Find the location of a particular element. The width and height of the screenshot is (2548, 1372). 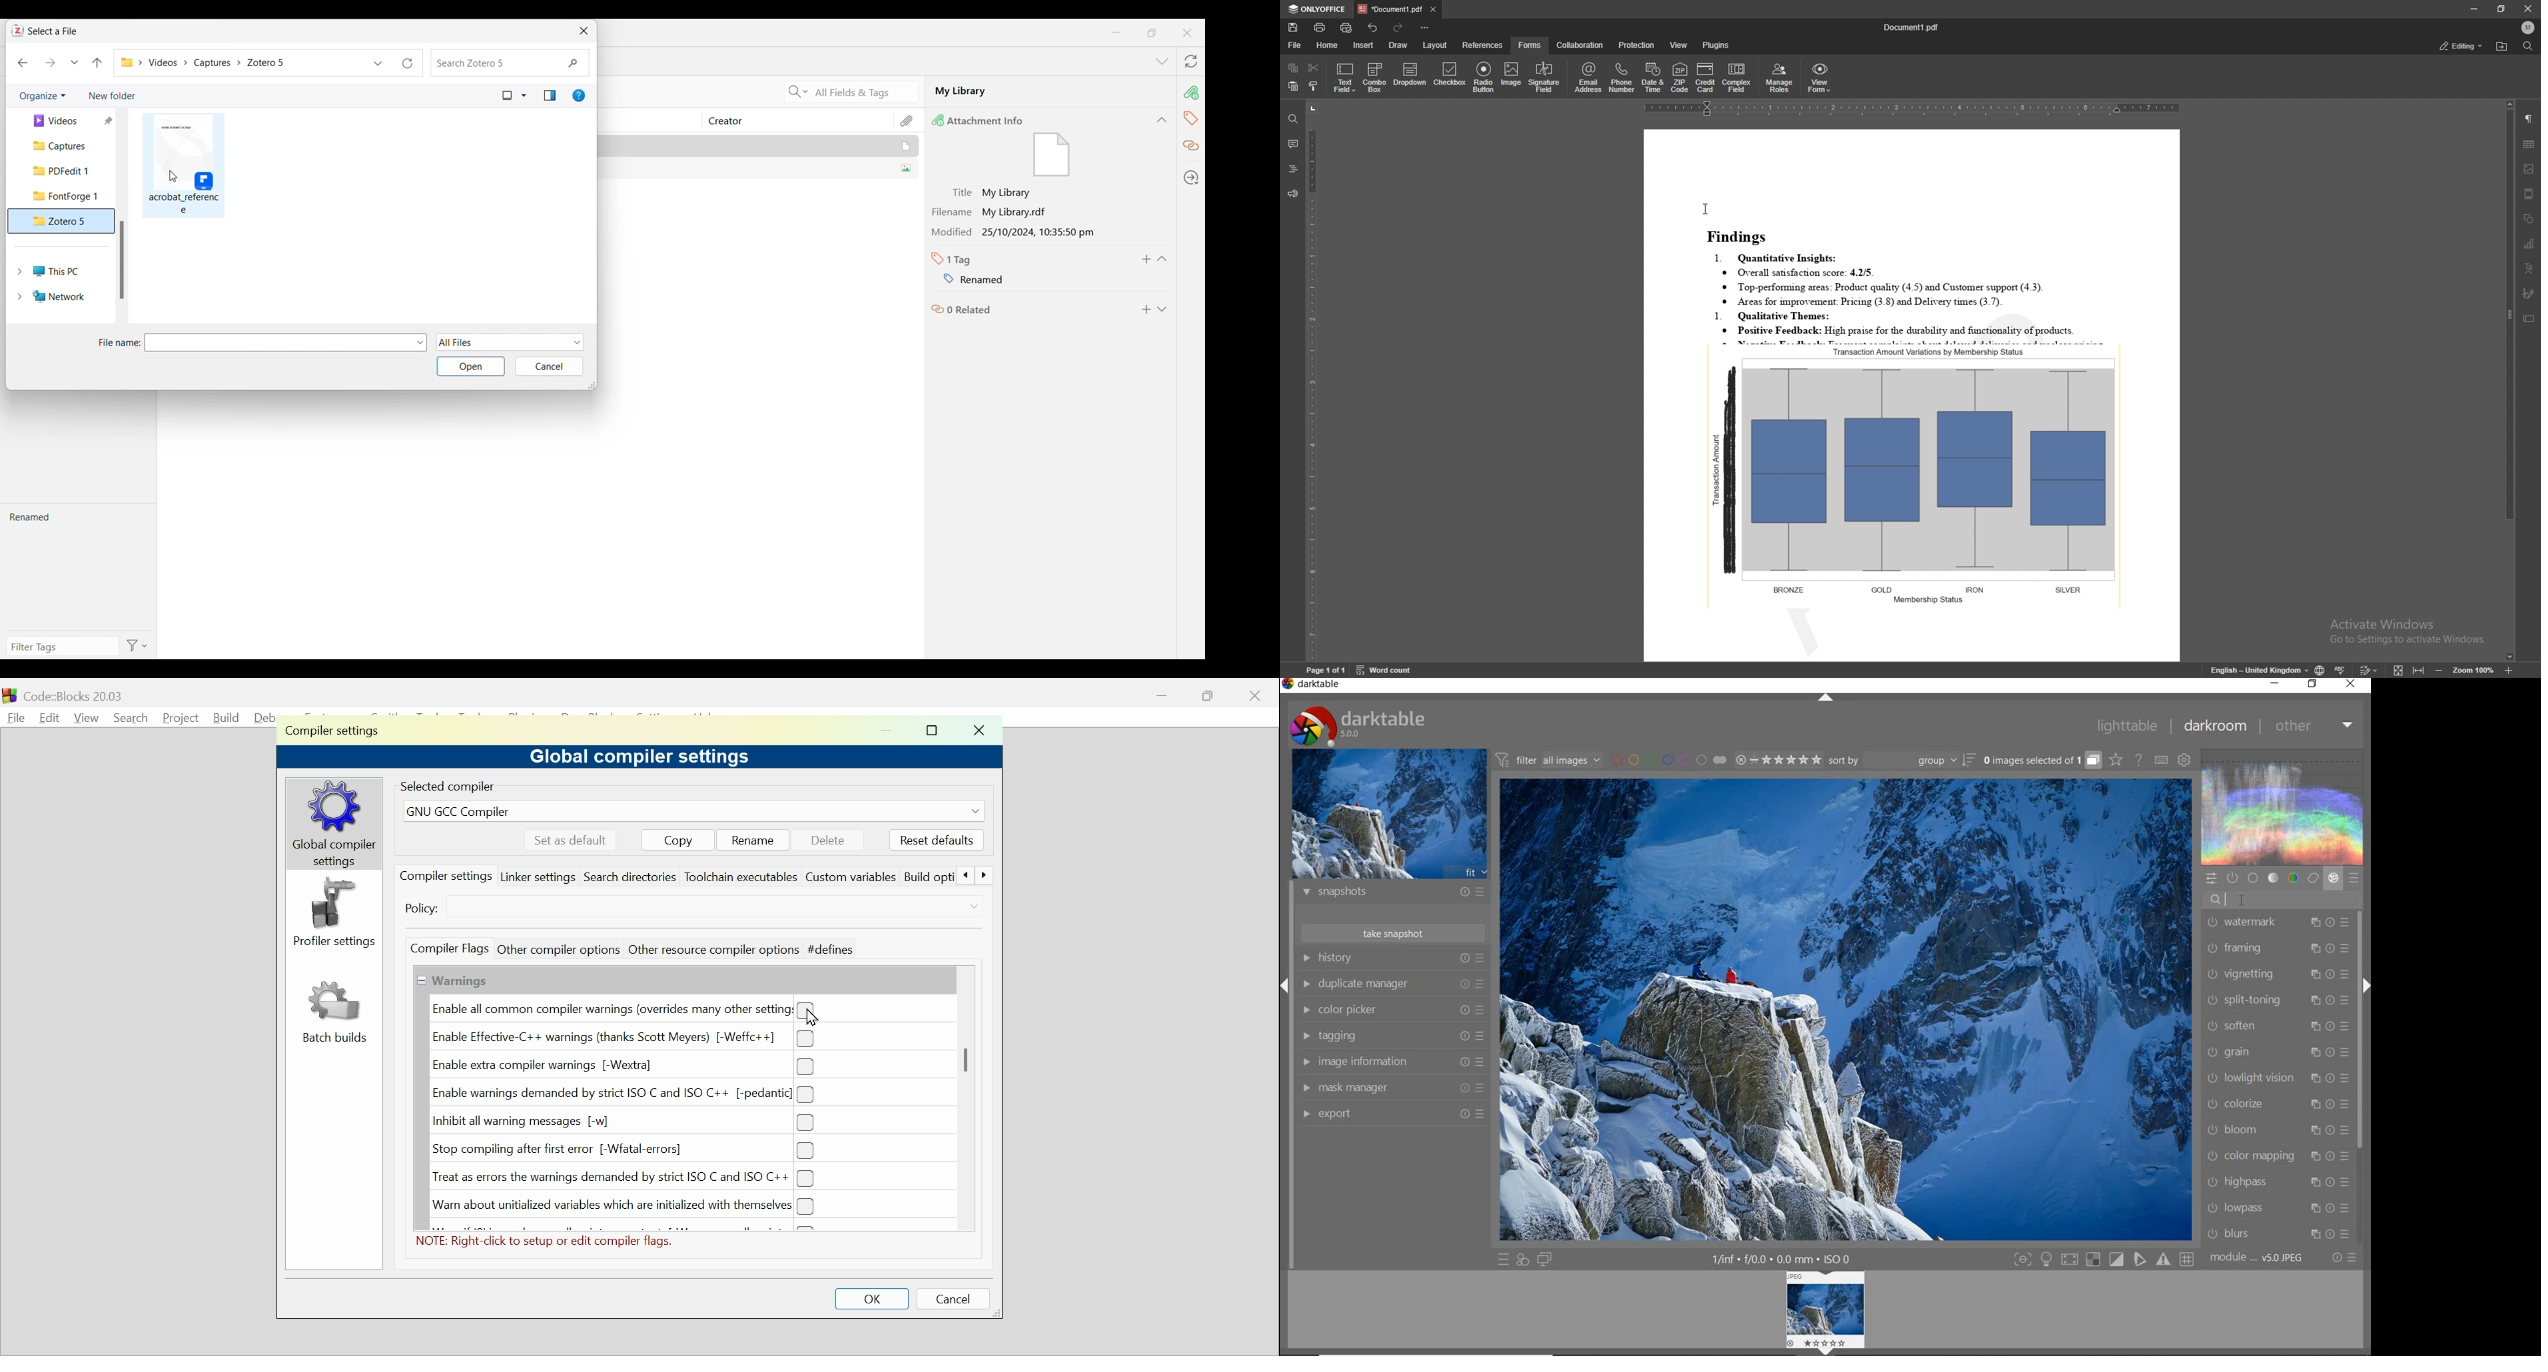

Close is located at coordinates (977, 731).